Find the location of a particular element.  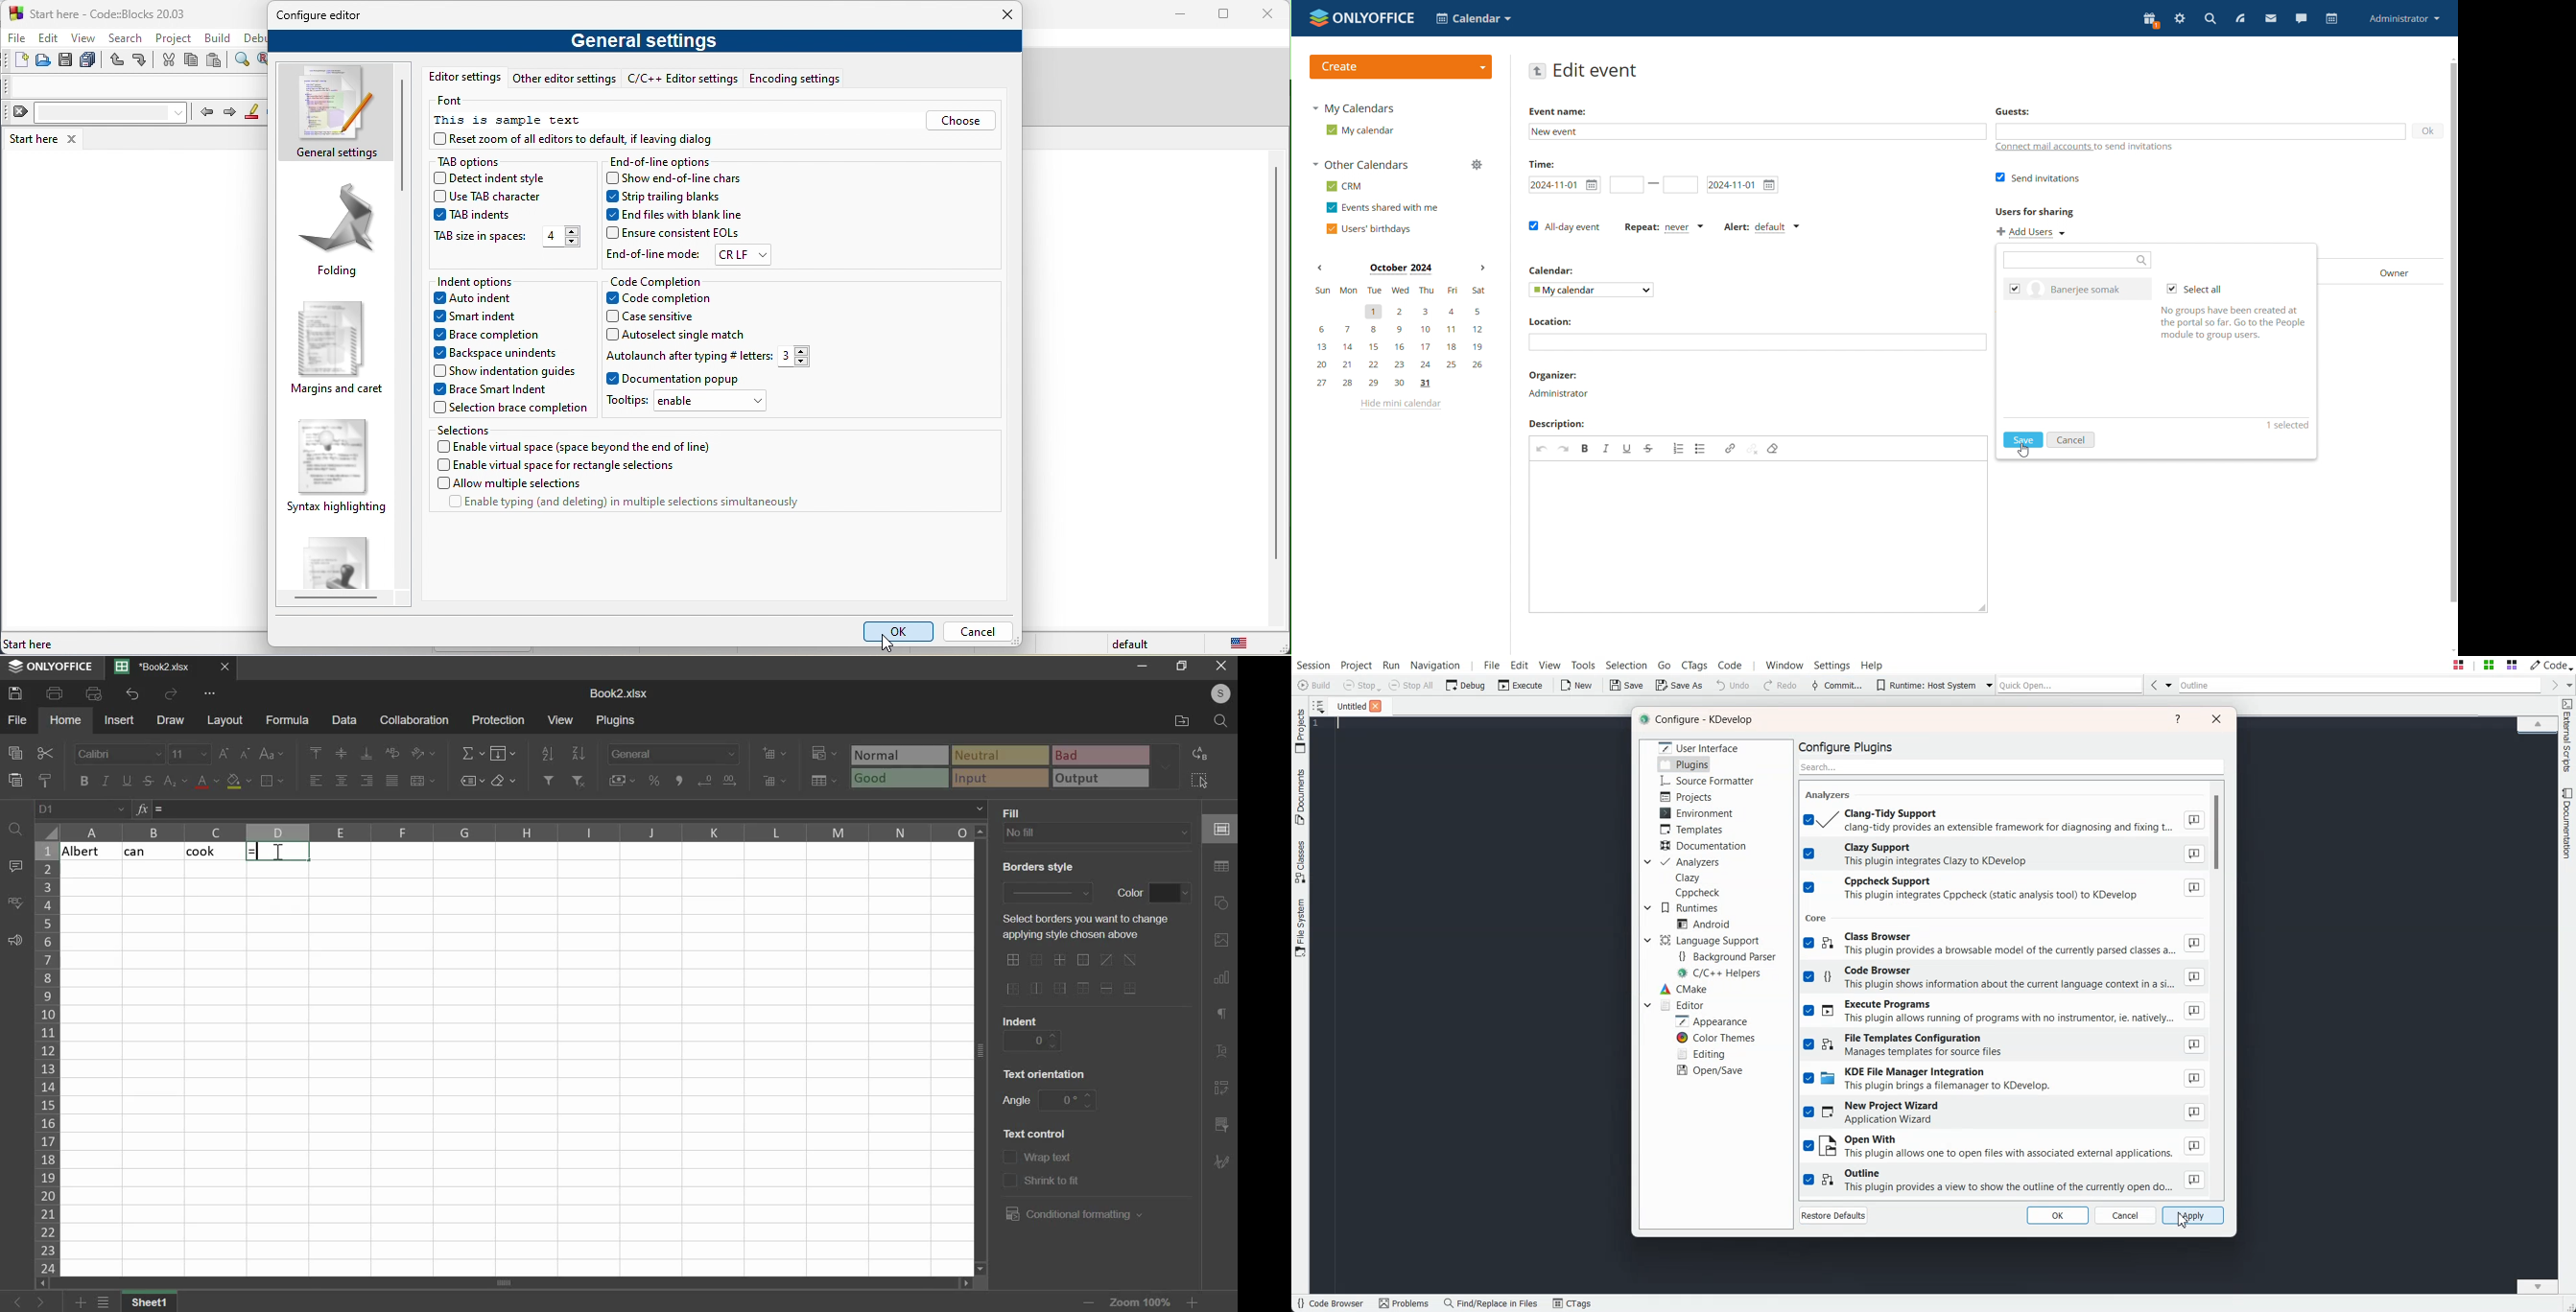

Enabled auto-indent is located at coordinates (485, 300).